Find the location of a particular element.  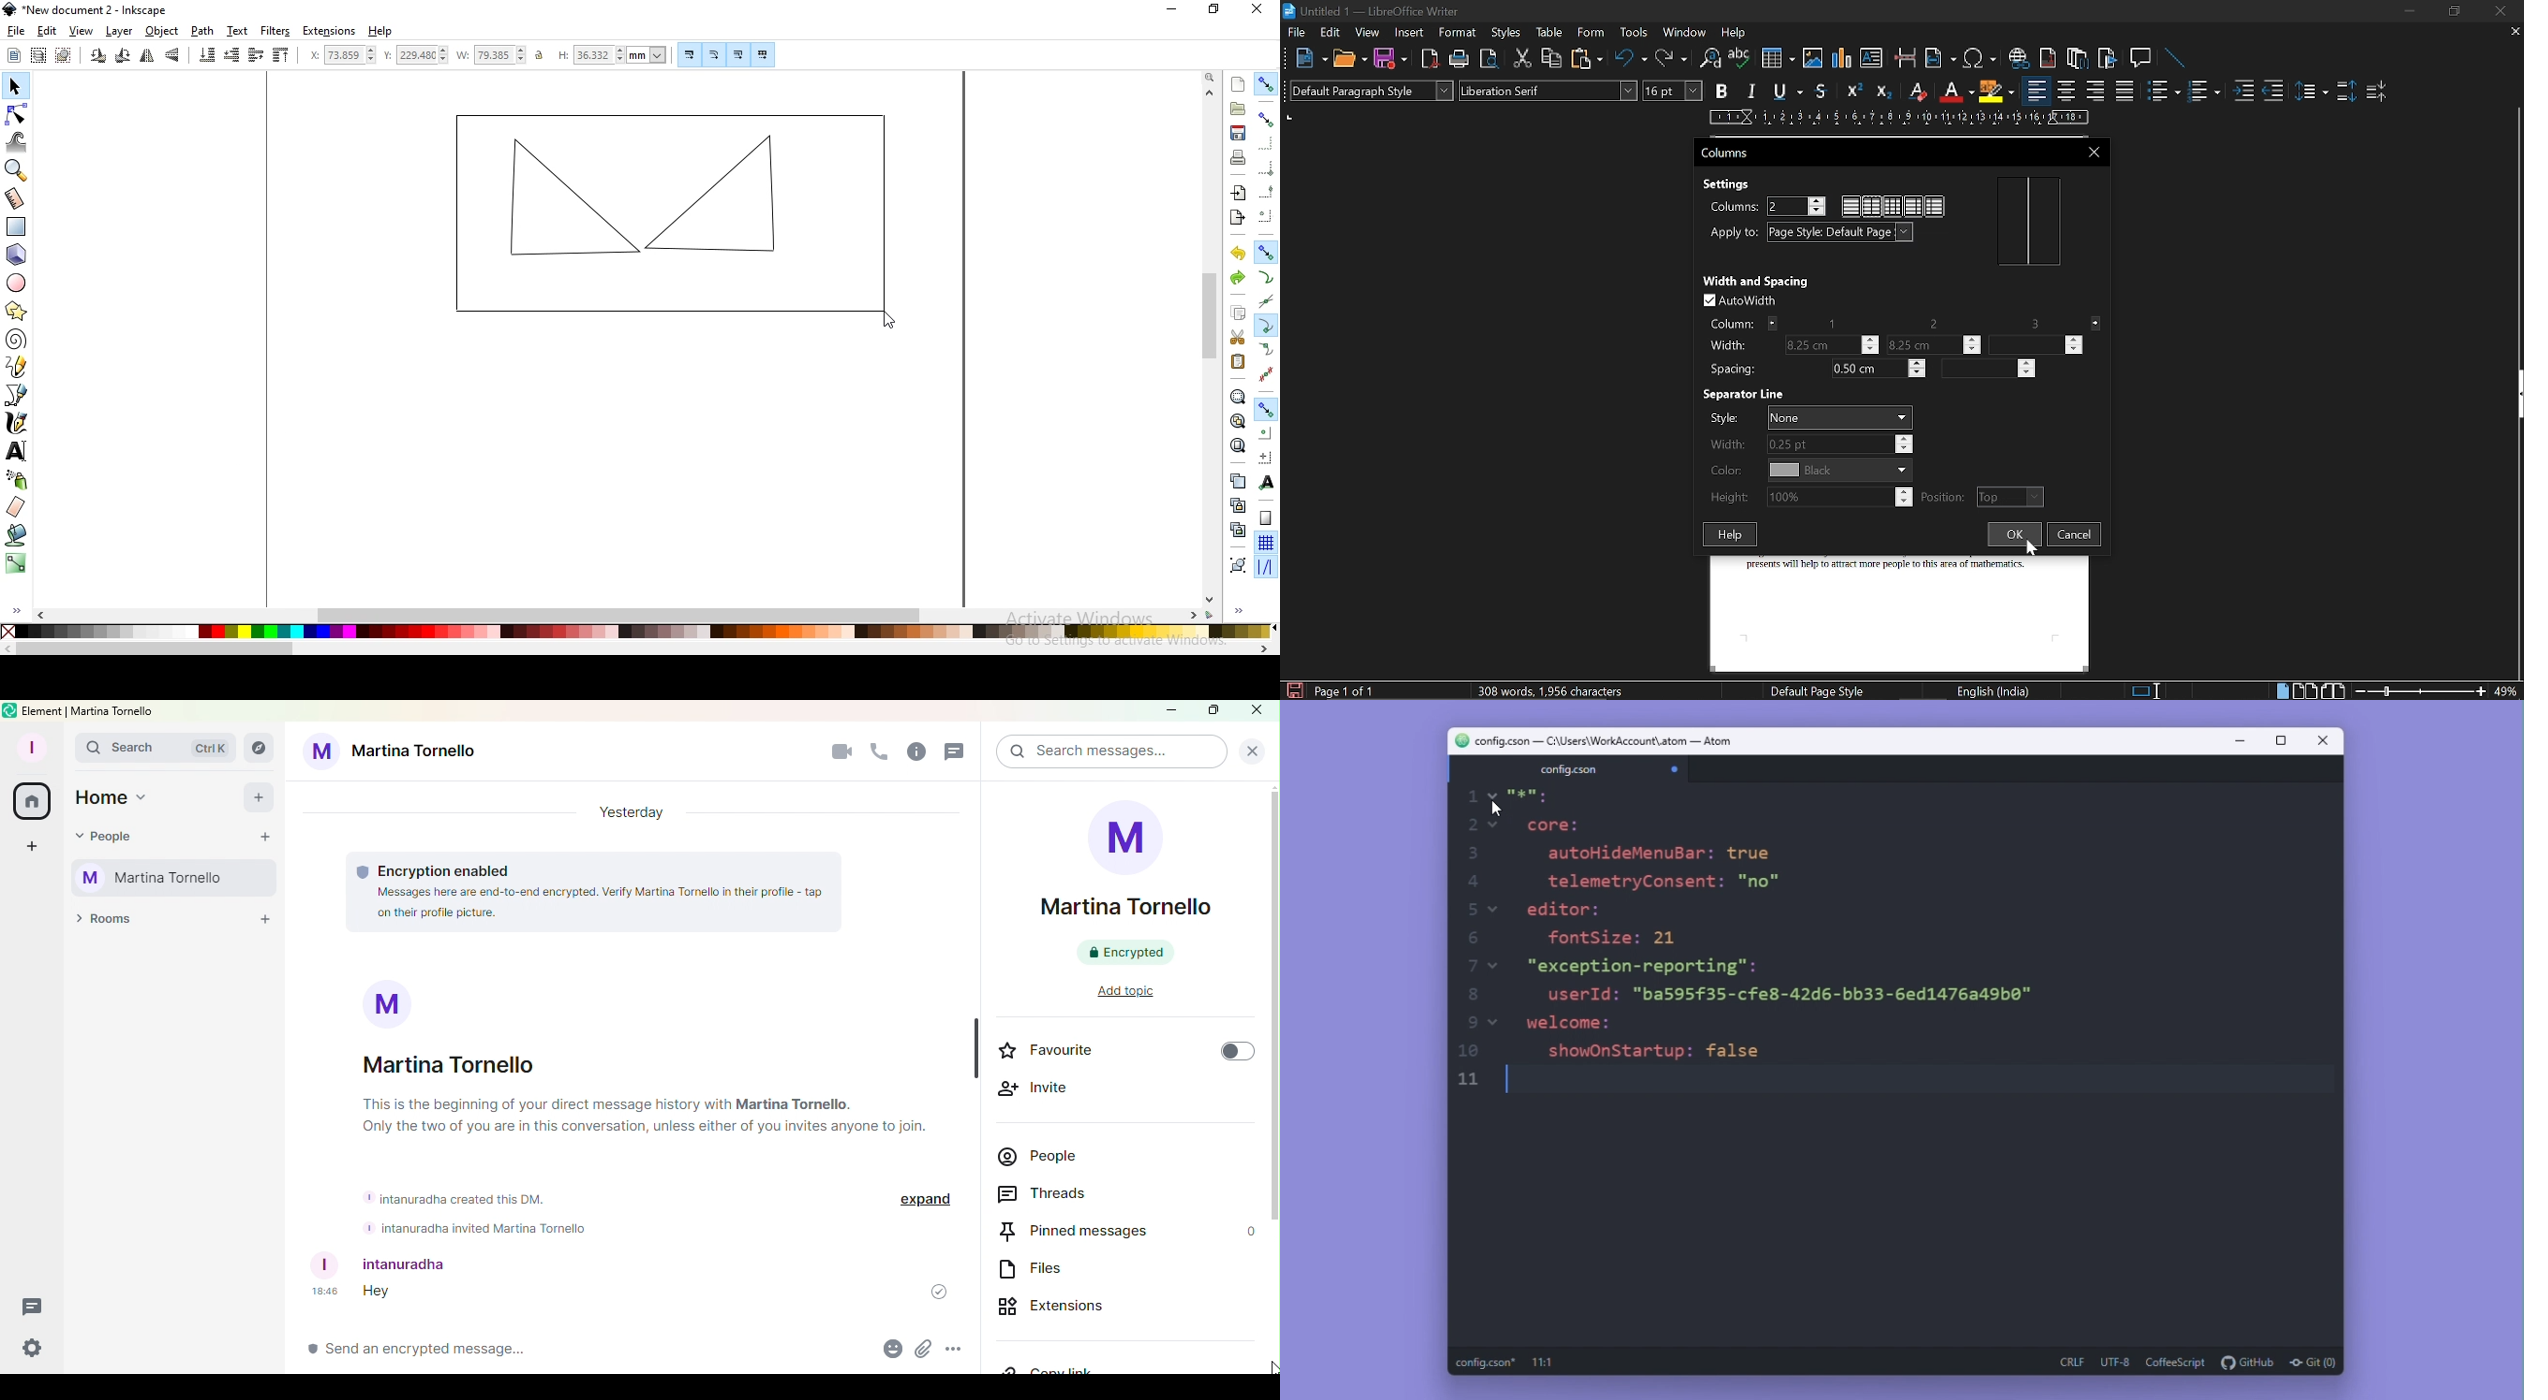

Files is located at coordinates (1048, 1266).